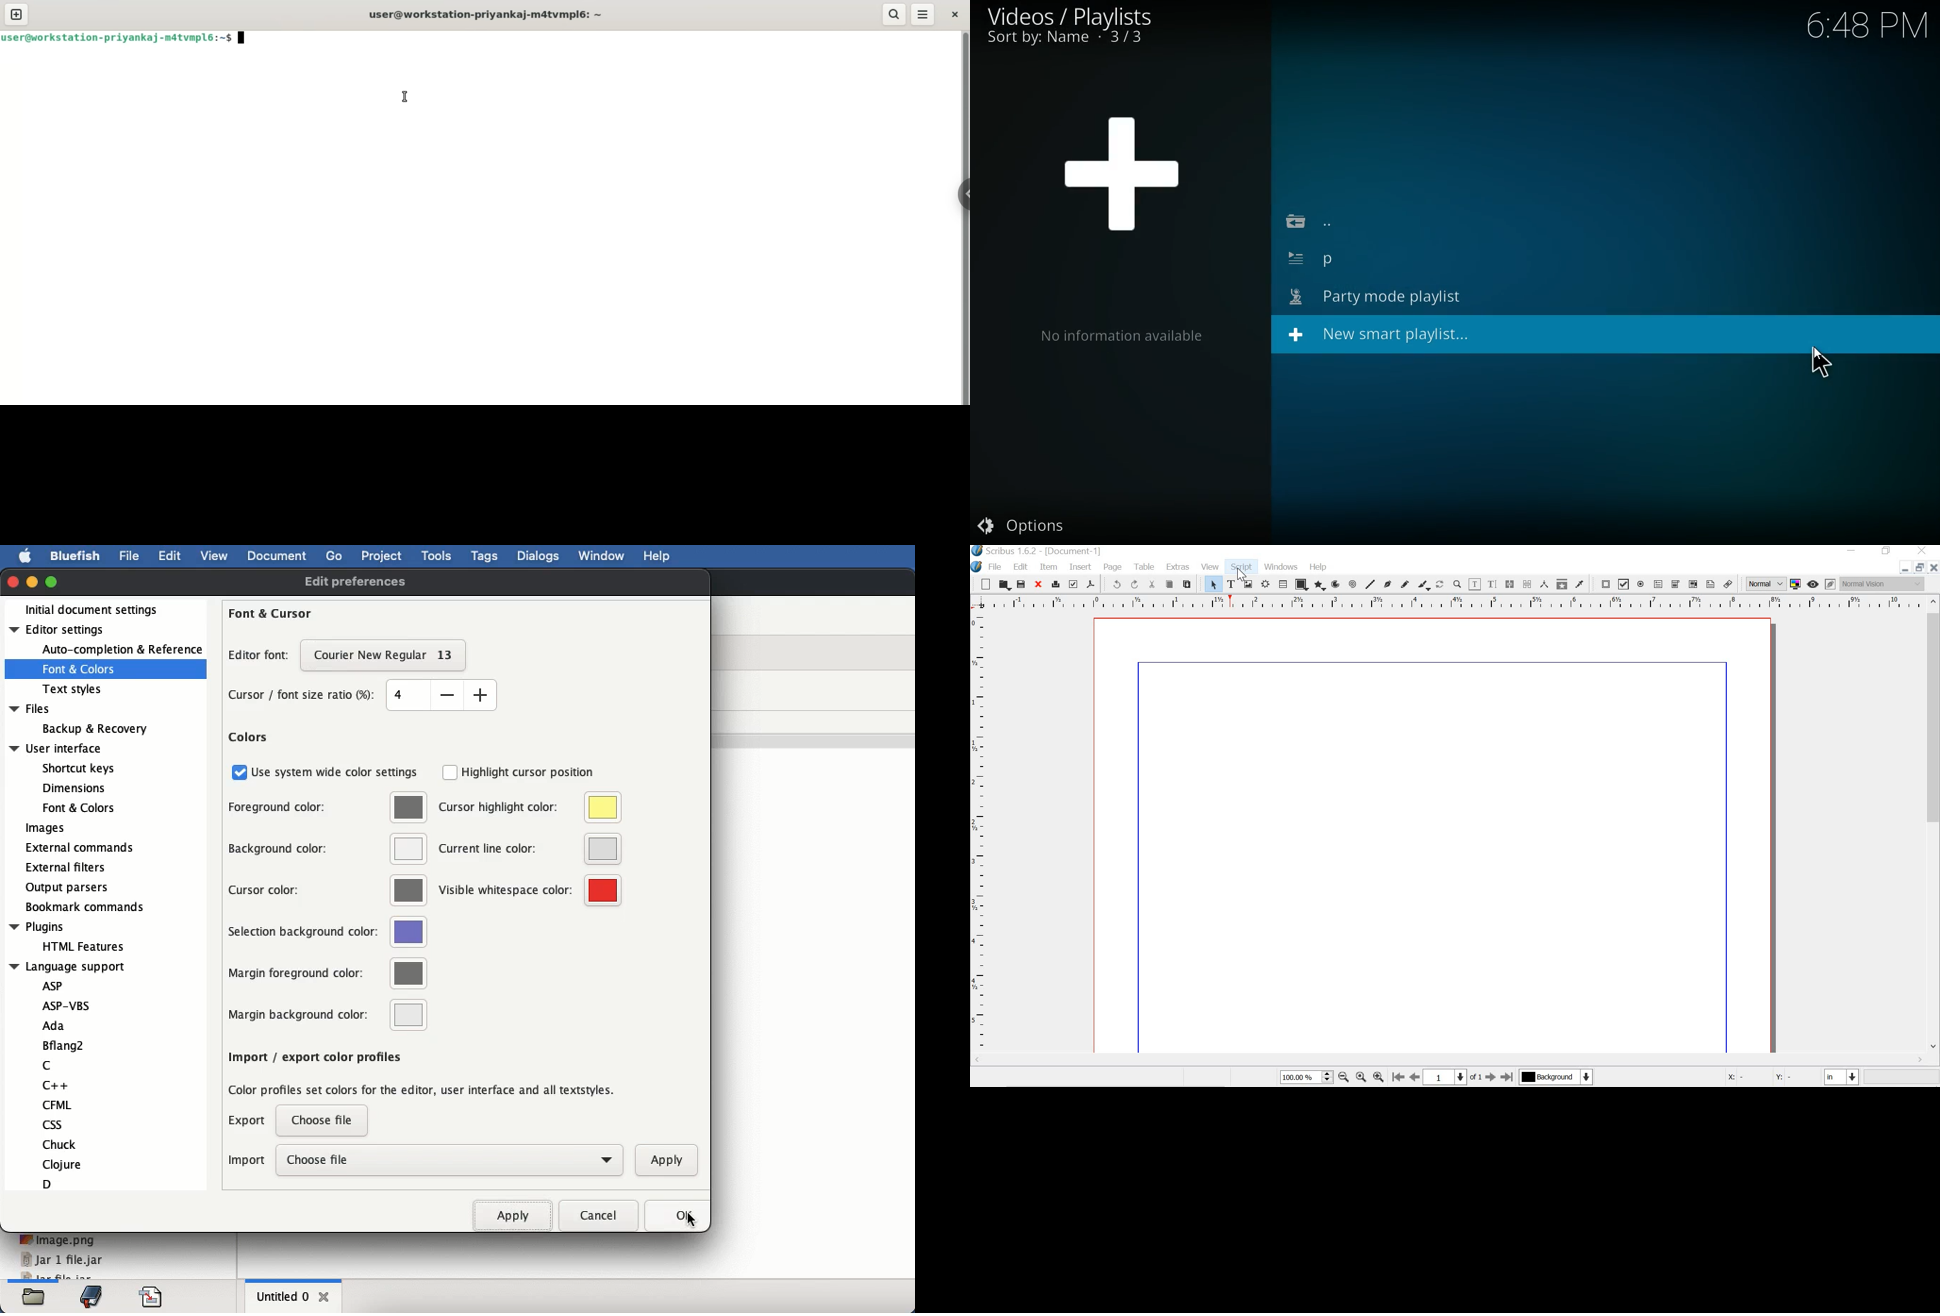 Image resolution: width=1960 pixels, height=1316 pixels. What do you see at coordinates (1352, 584) in the screenshot?
I see `spiral` at bounding box center [1352, 584].